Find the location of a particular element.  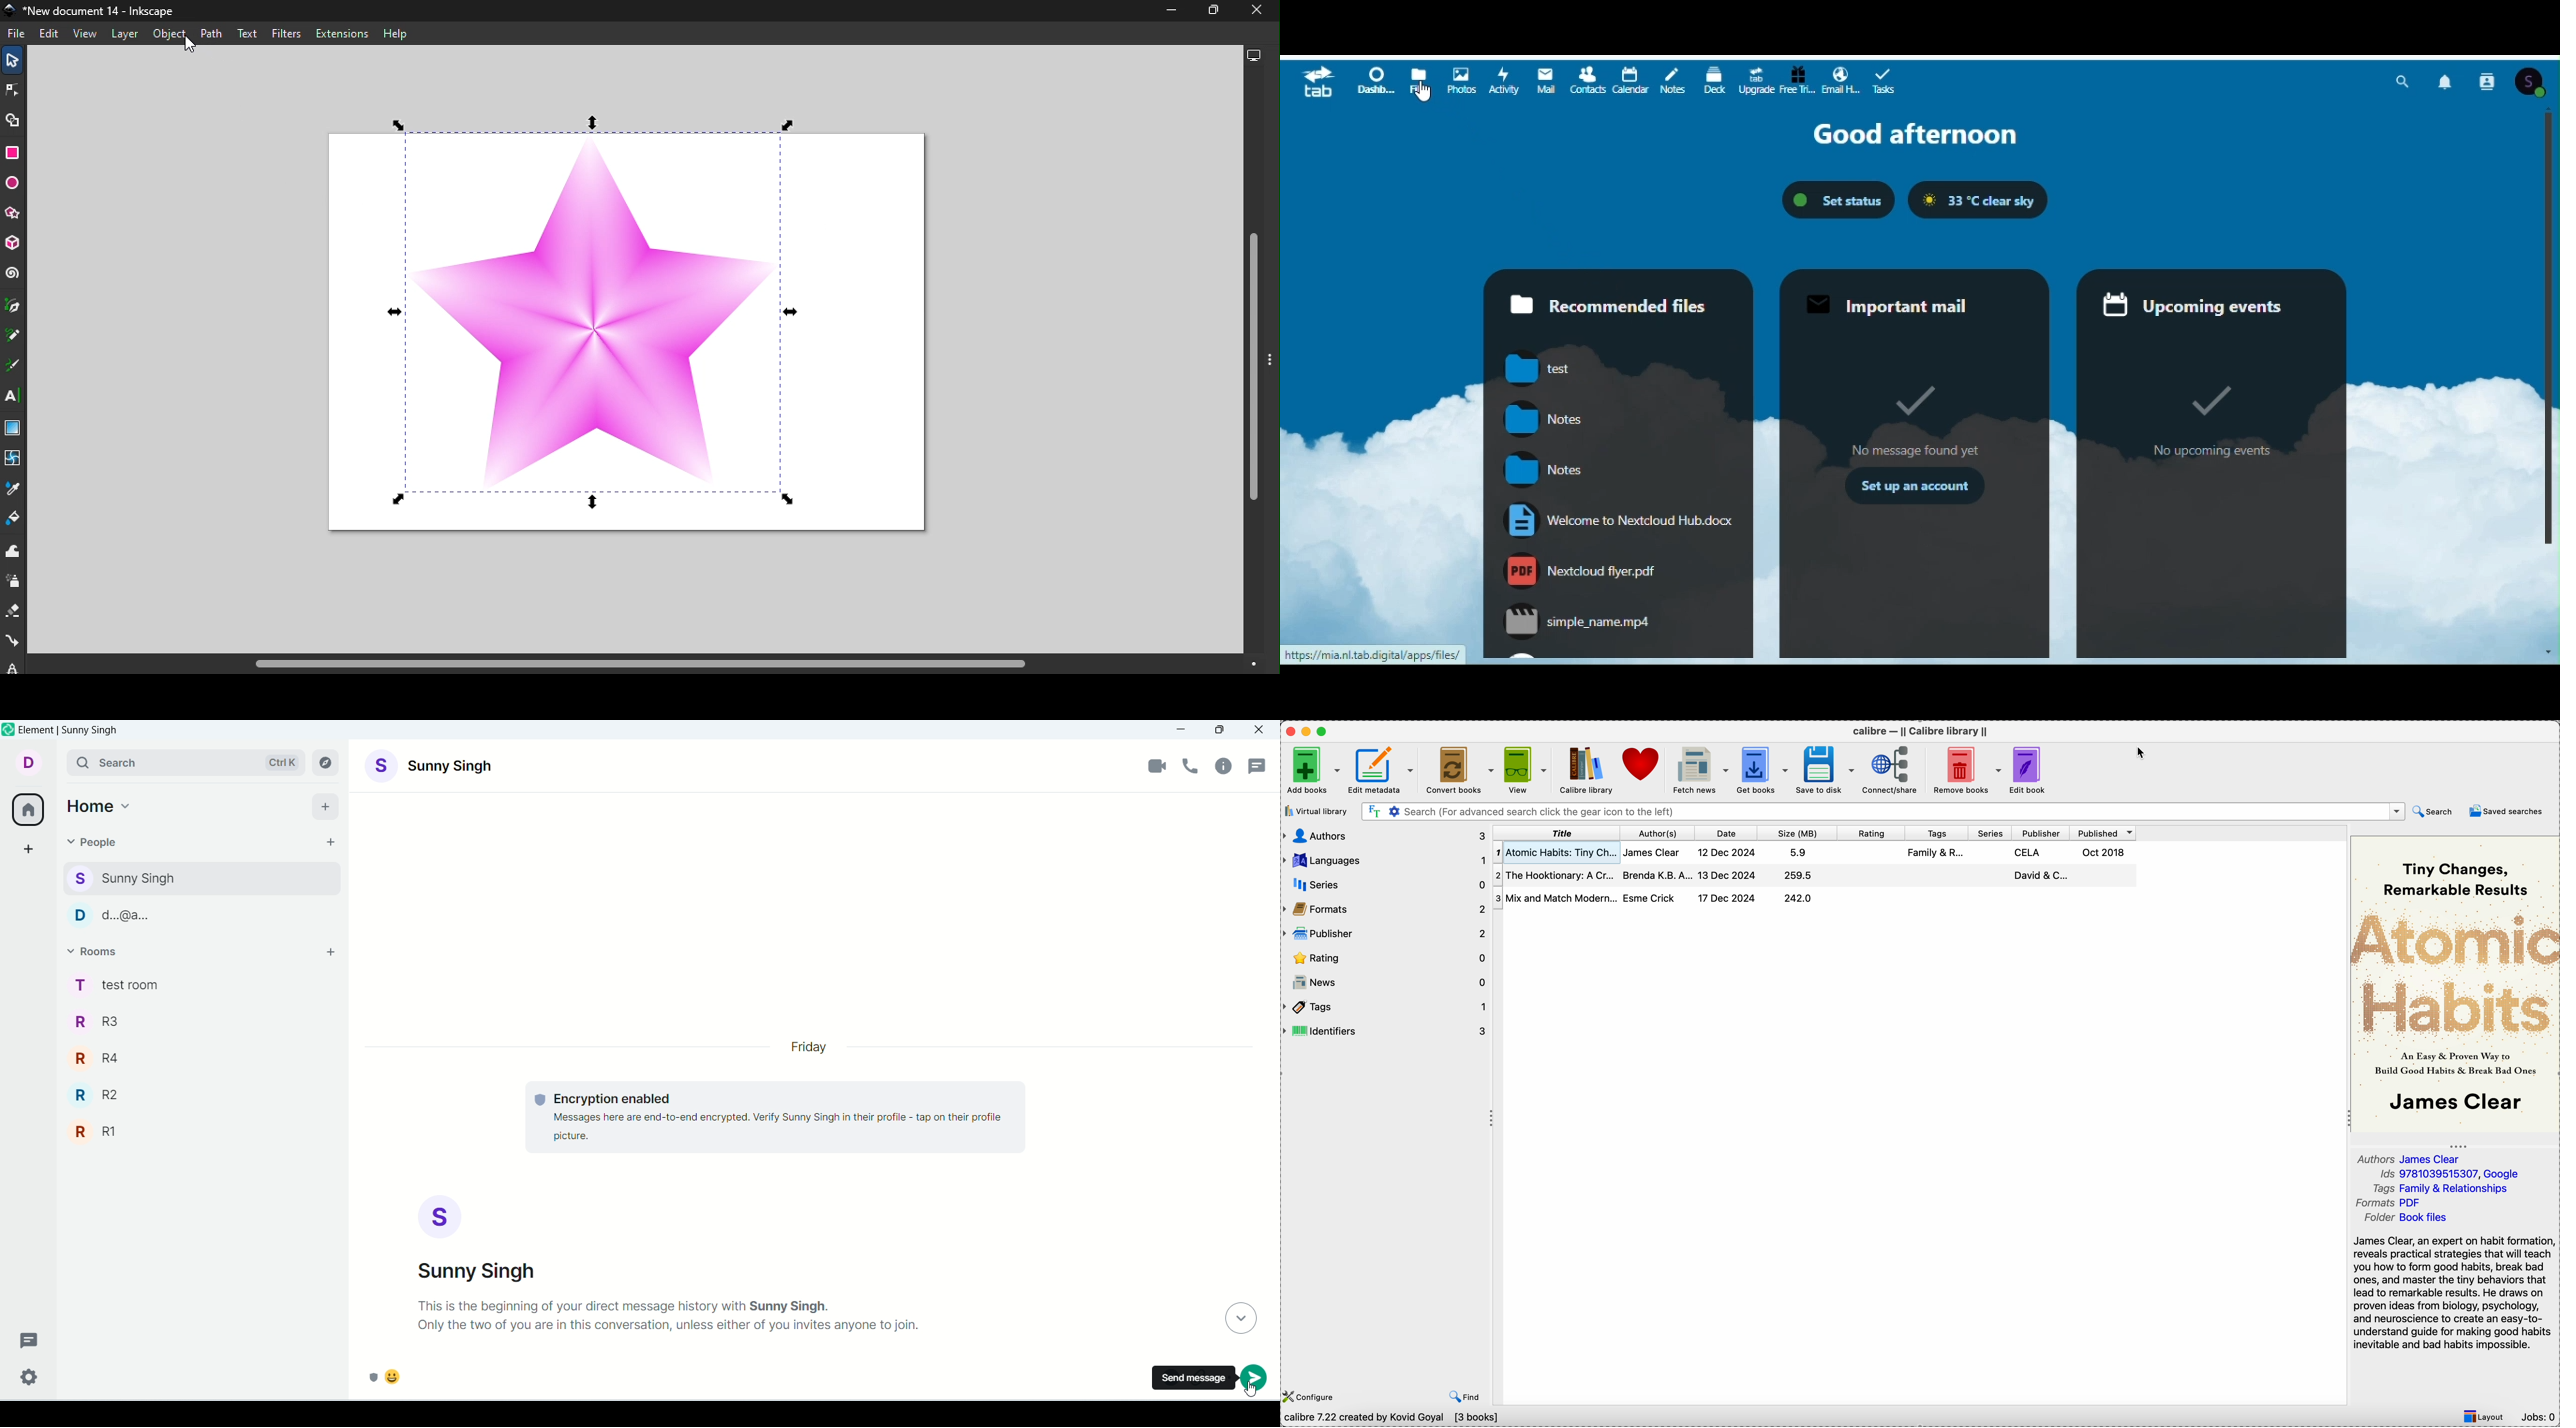

Dashboard is located at coordinates (1376, 80).